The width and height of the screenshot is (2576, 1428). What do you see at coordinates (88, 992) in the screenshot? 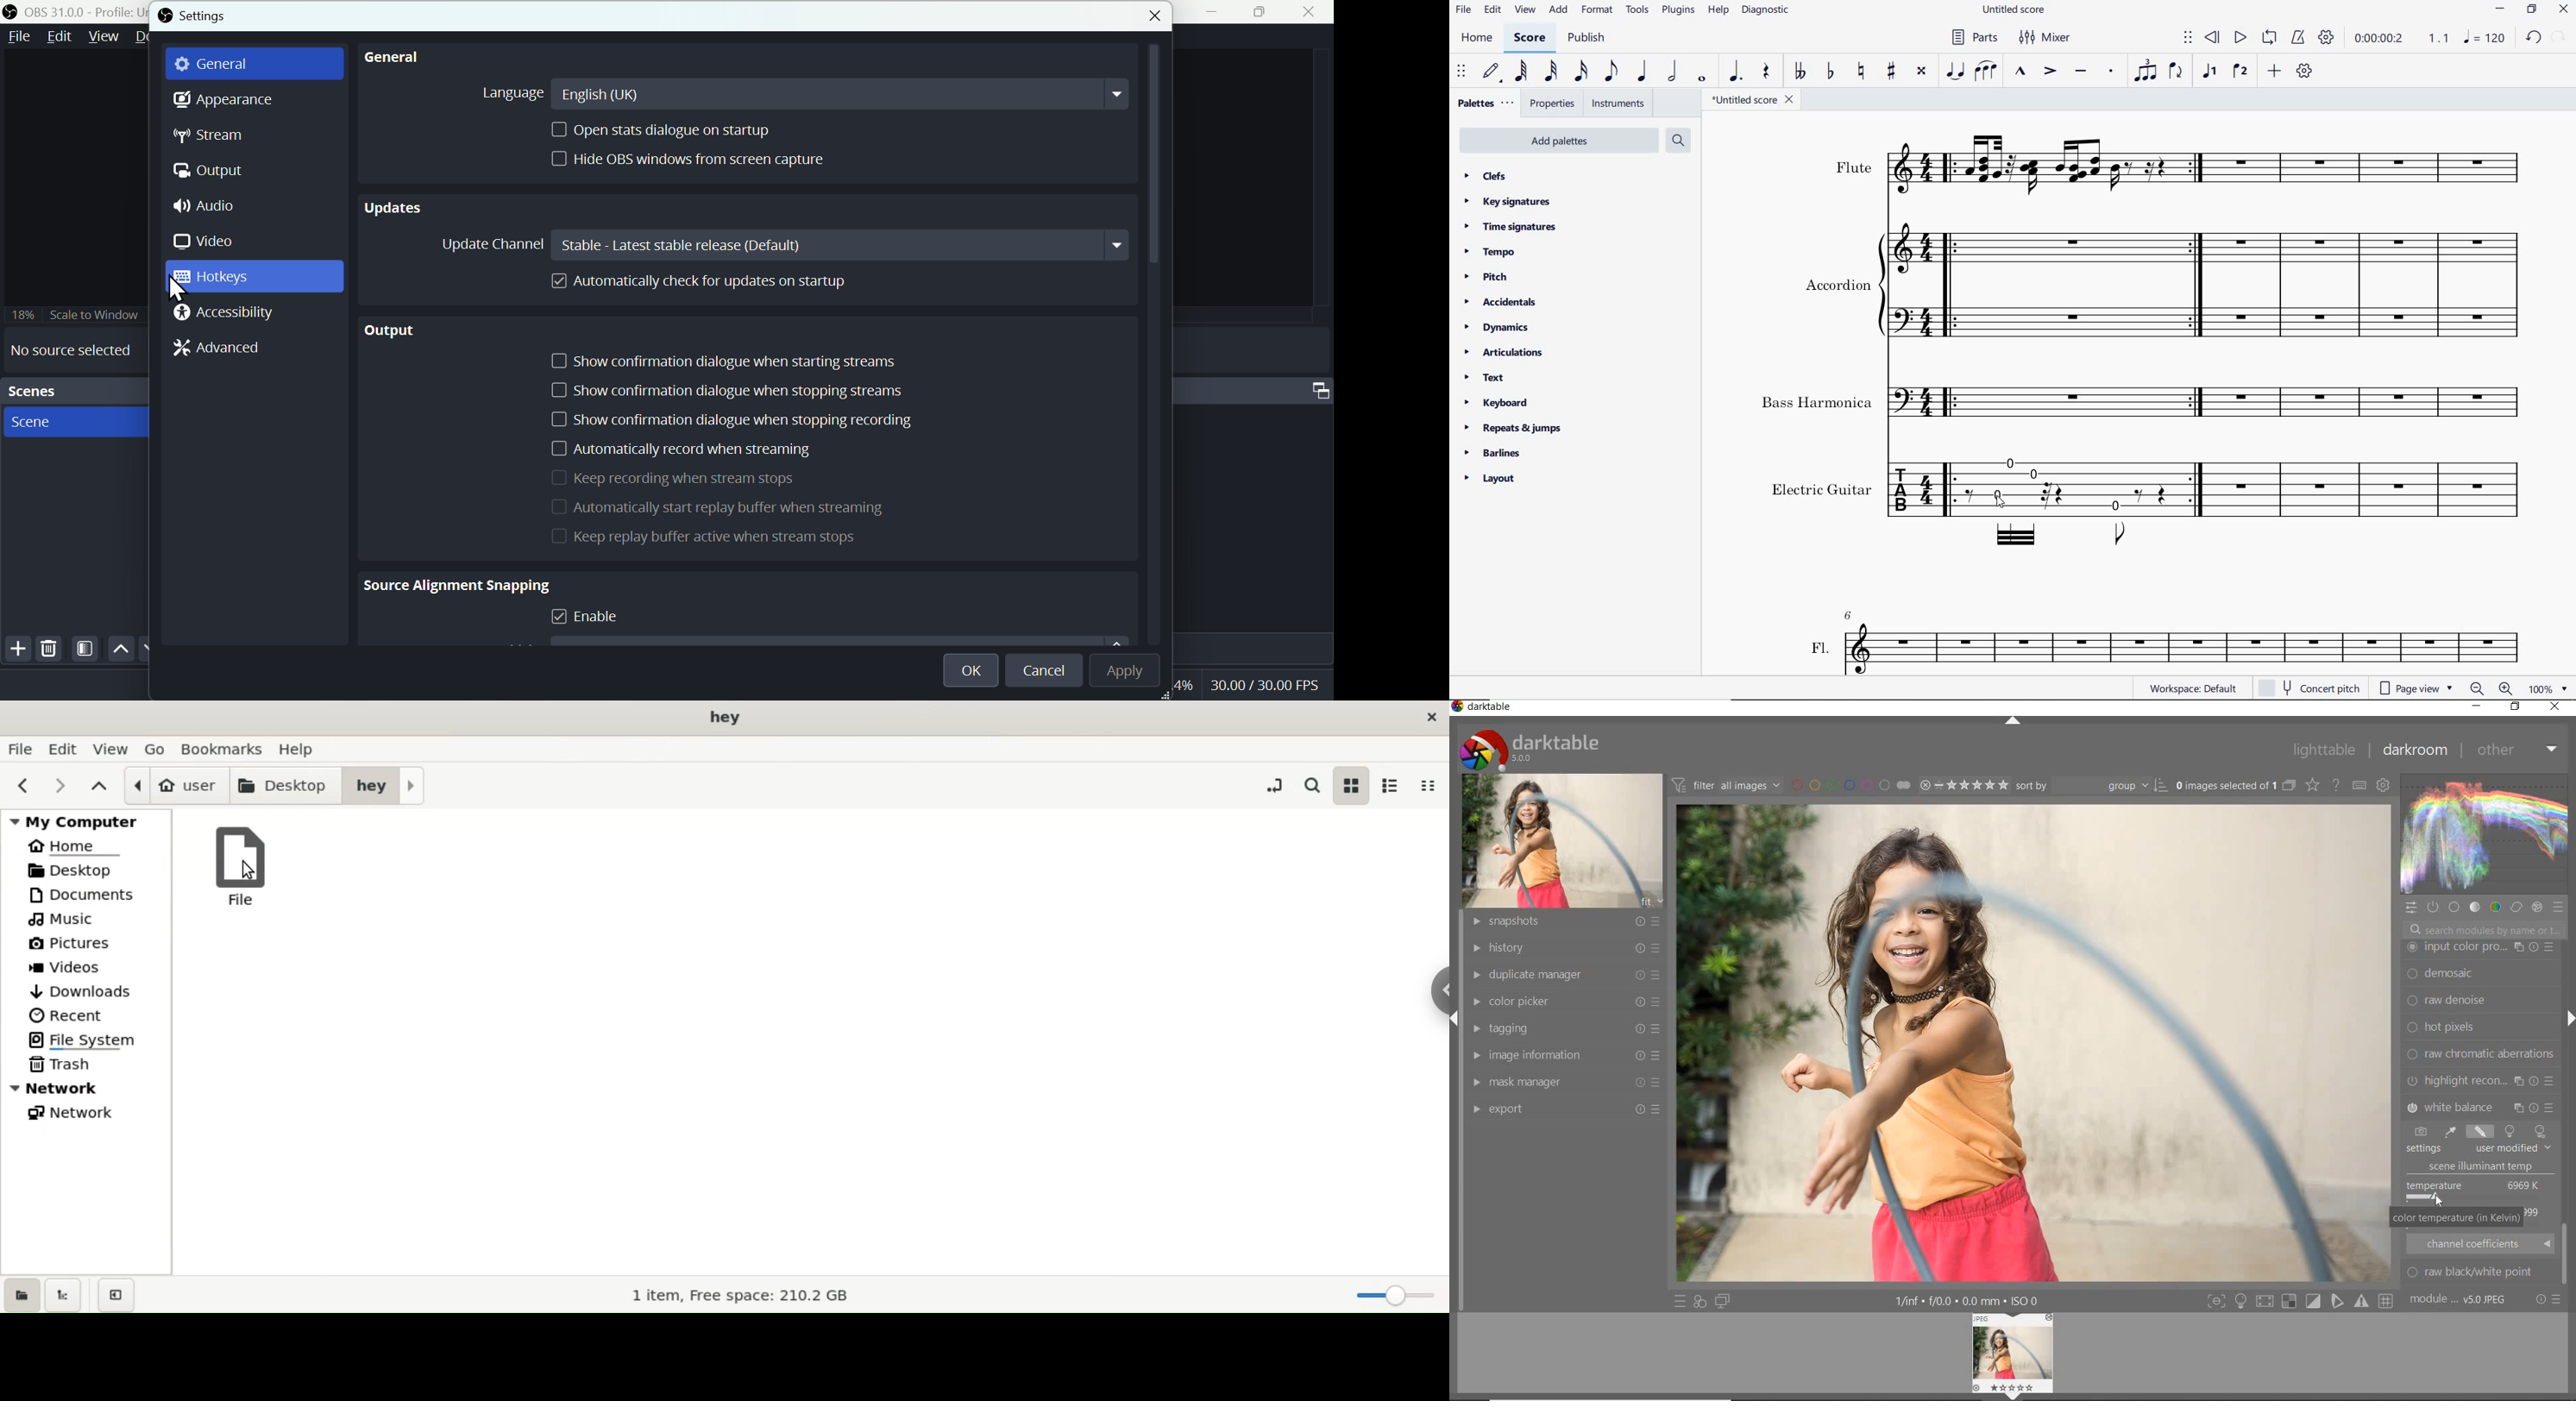
I see `downloads` at bounding box center [88, 992].